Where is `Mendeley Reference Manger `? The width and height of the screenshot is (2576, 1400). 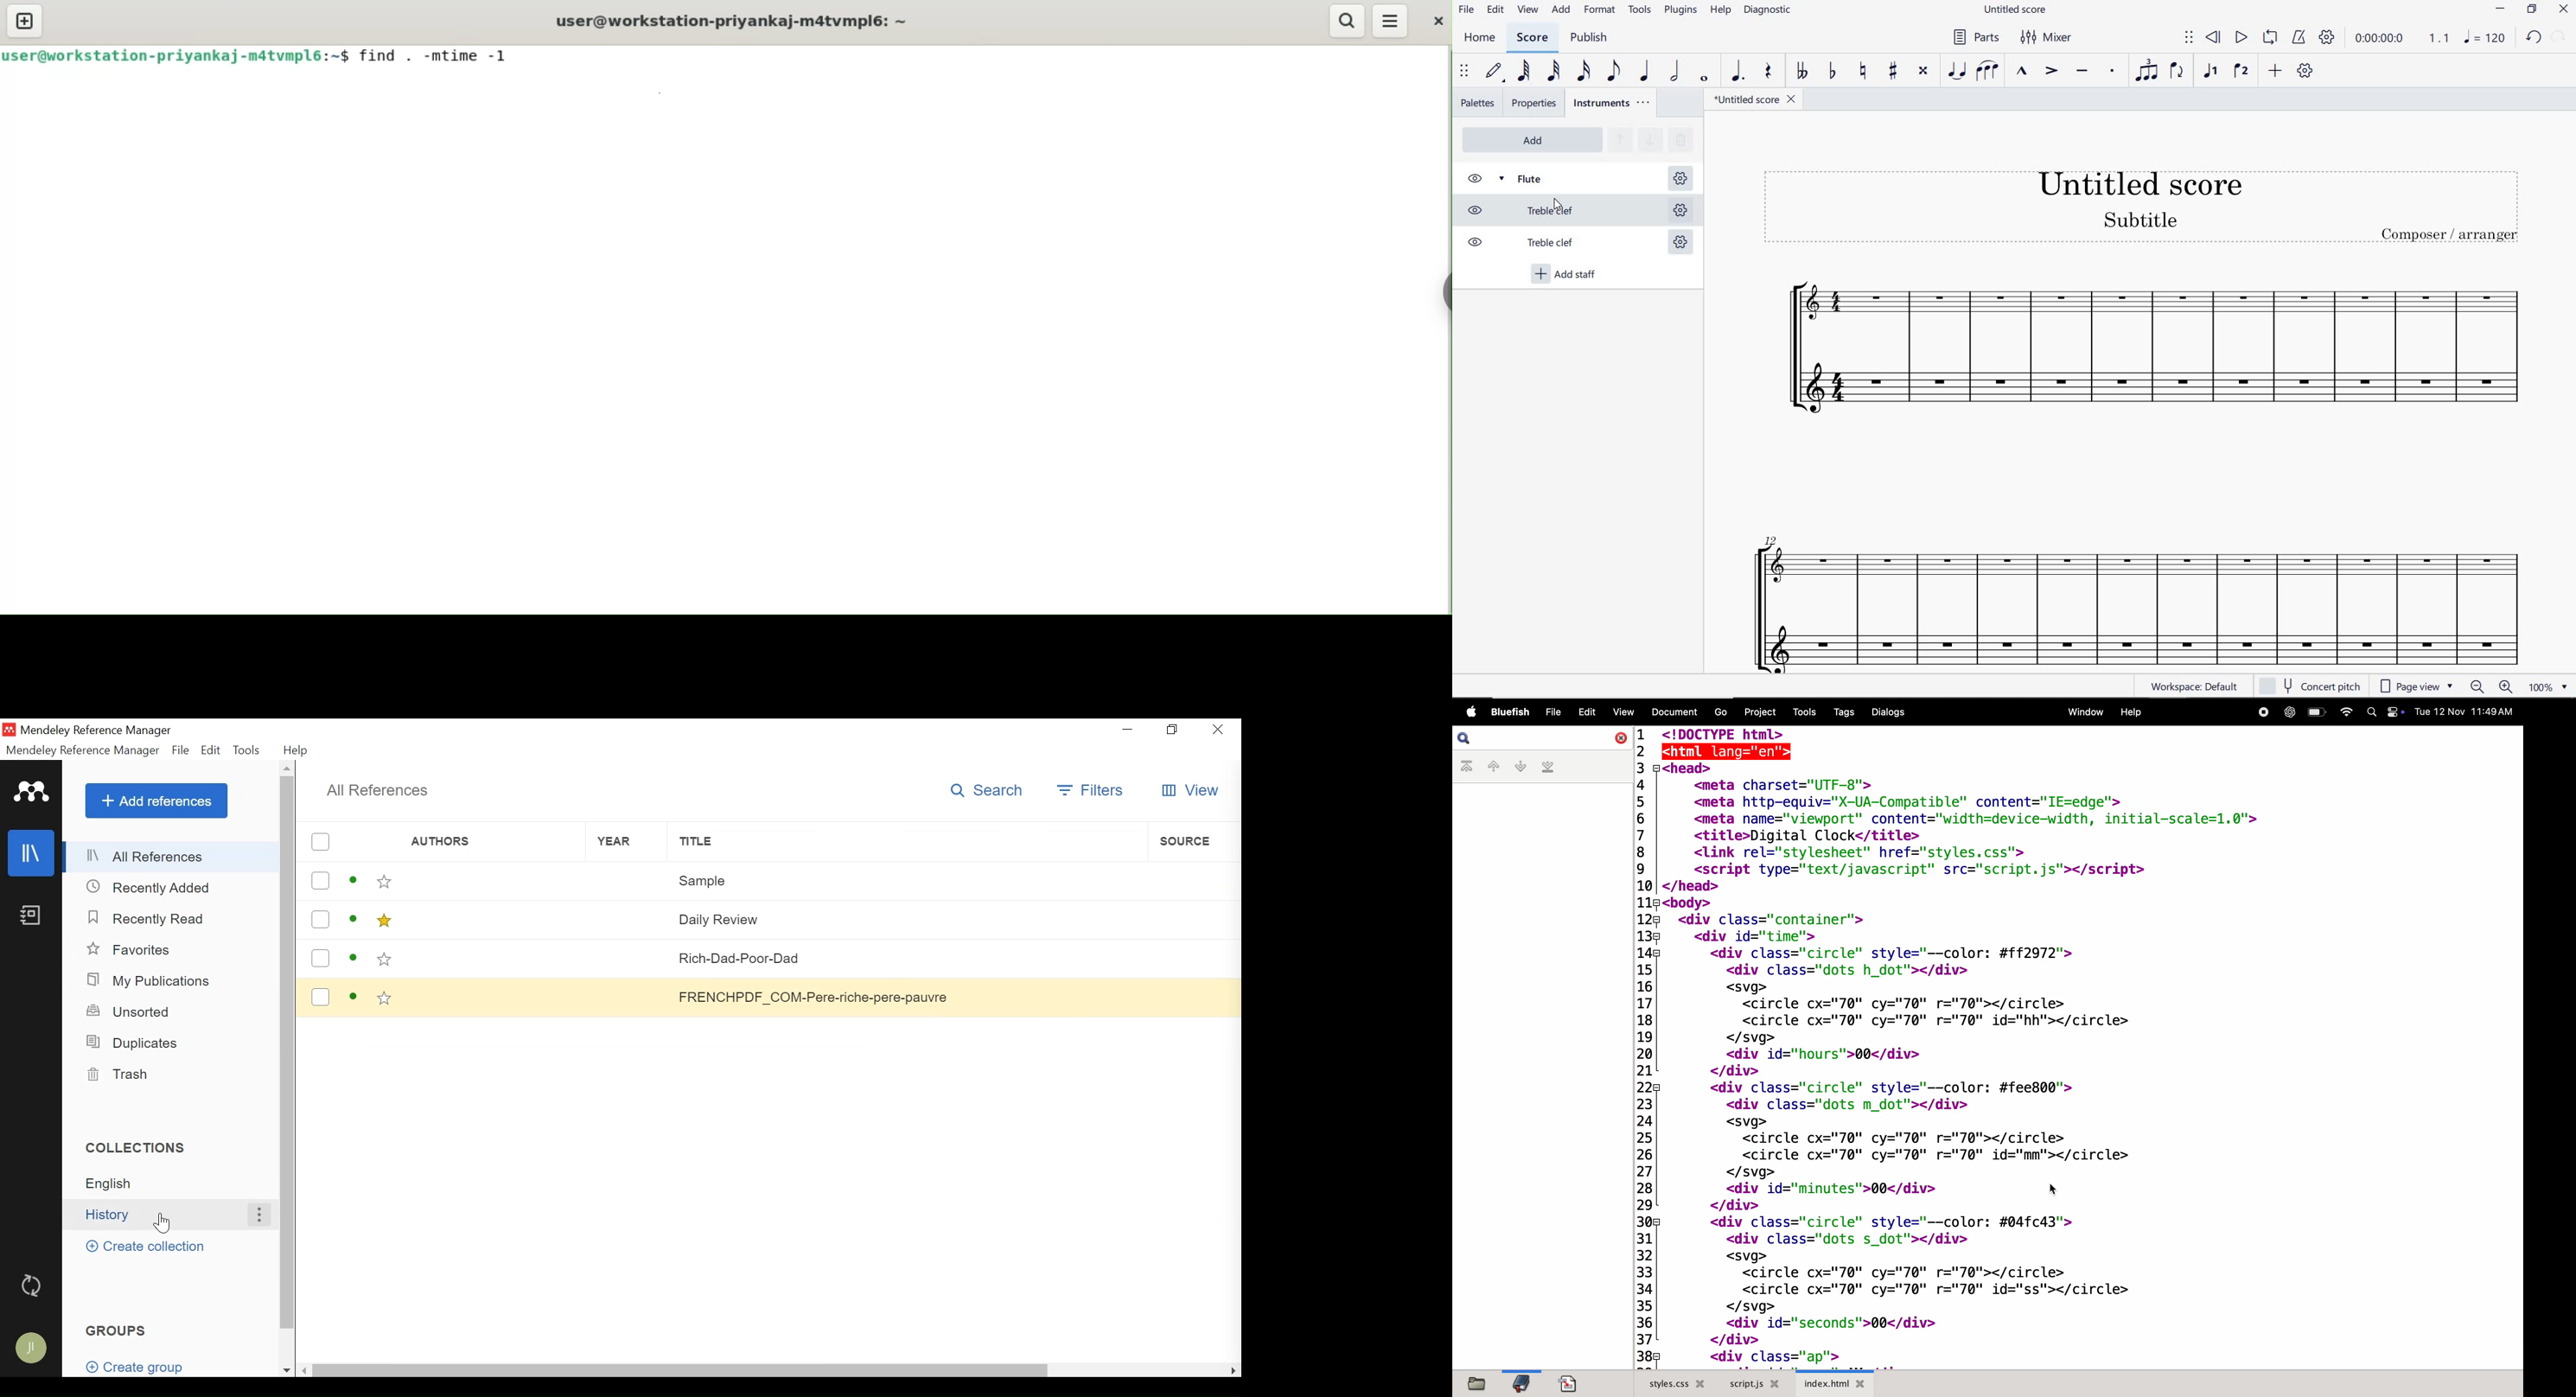 Mendeley Reference Manger  is located at coordinates (83, 750).